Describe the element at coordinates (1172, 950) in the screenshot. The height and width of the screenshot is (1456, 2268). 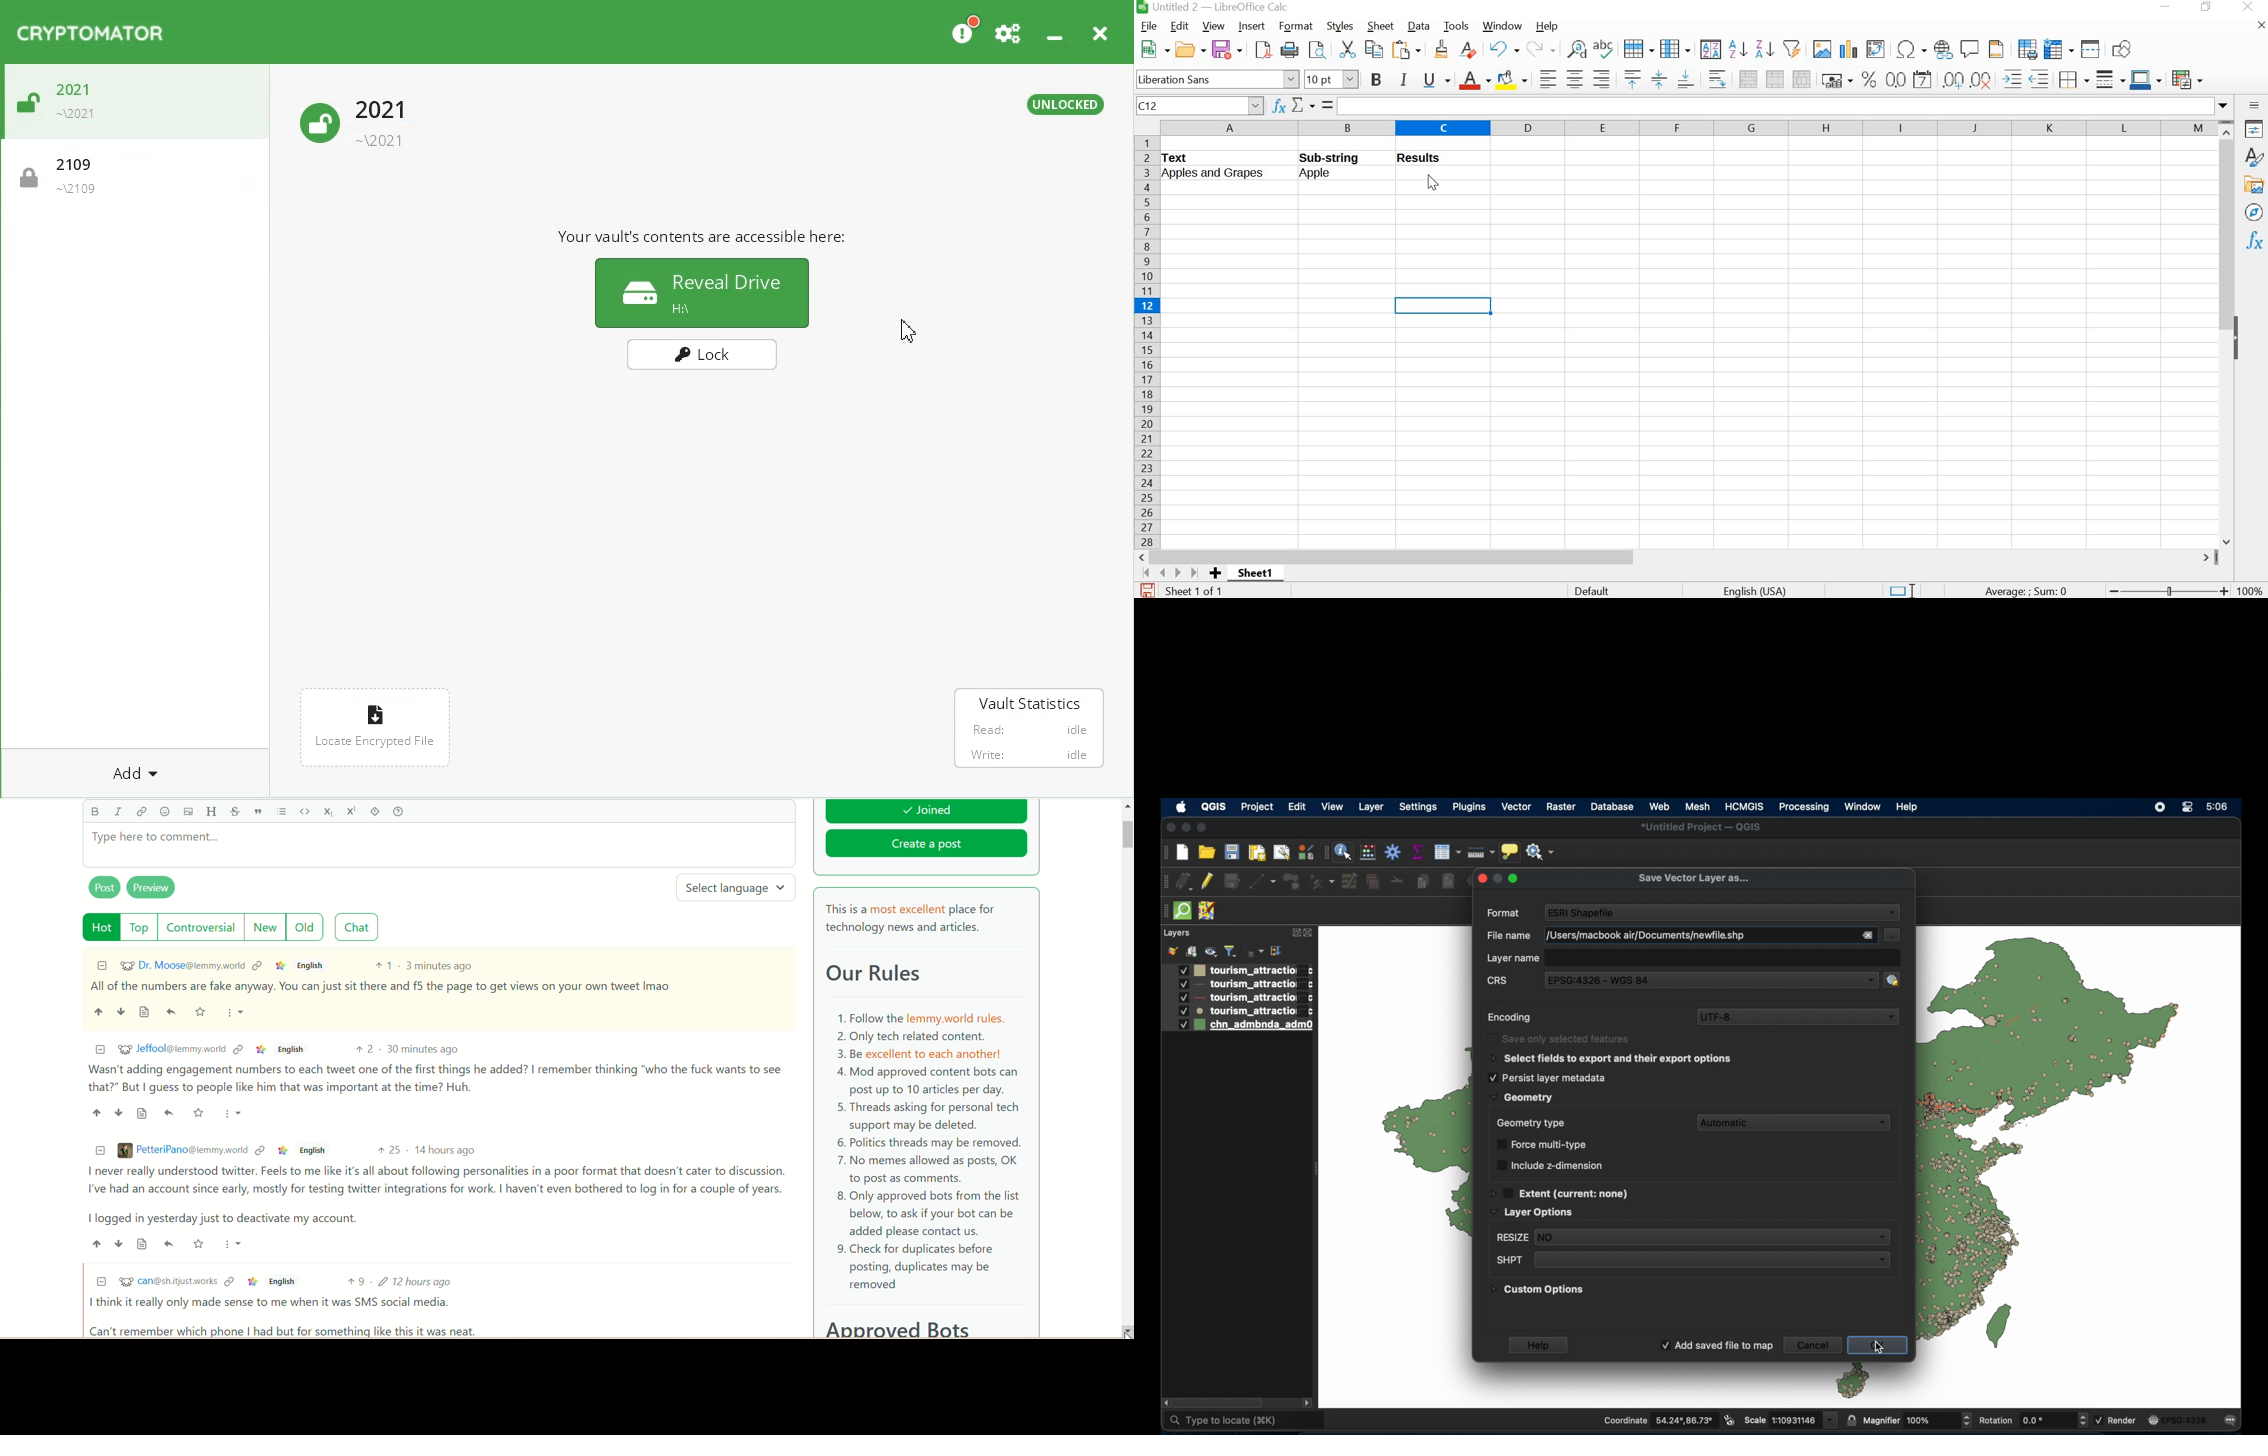
I see `open layer styling panel` at that location.